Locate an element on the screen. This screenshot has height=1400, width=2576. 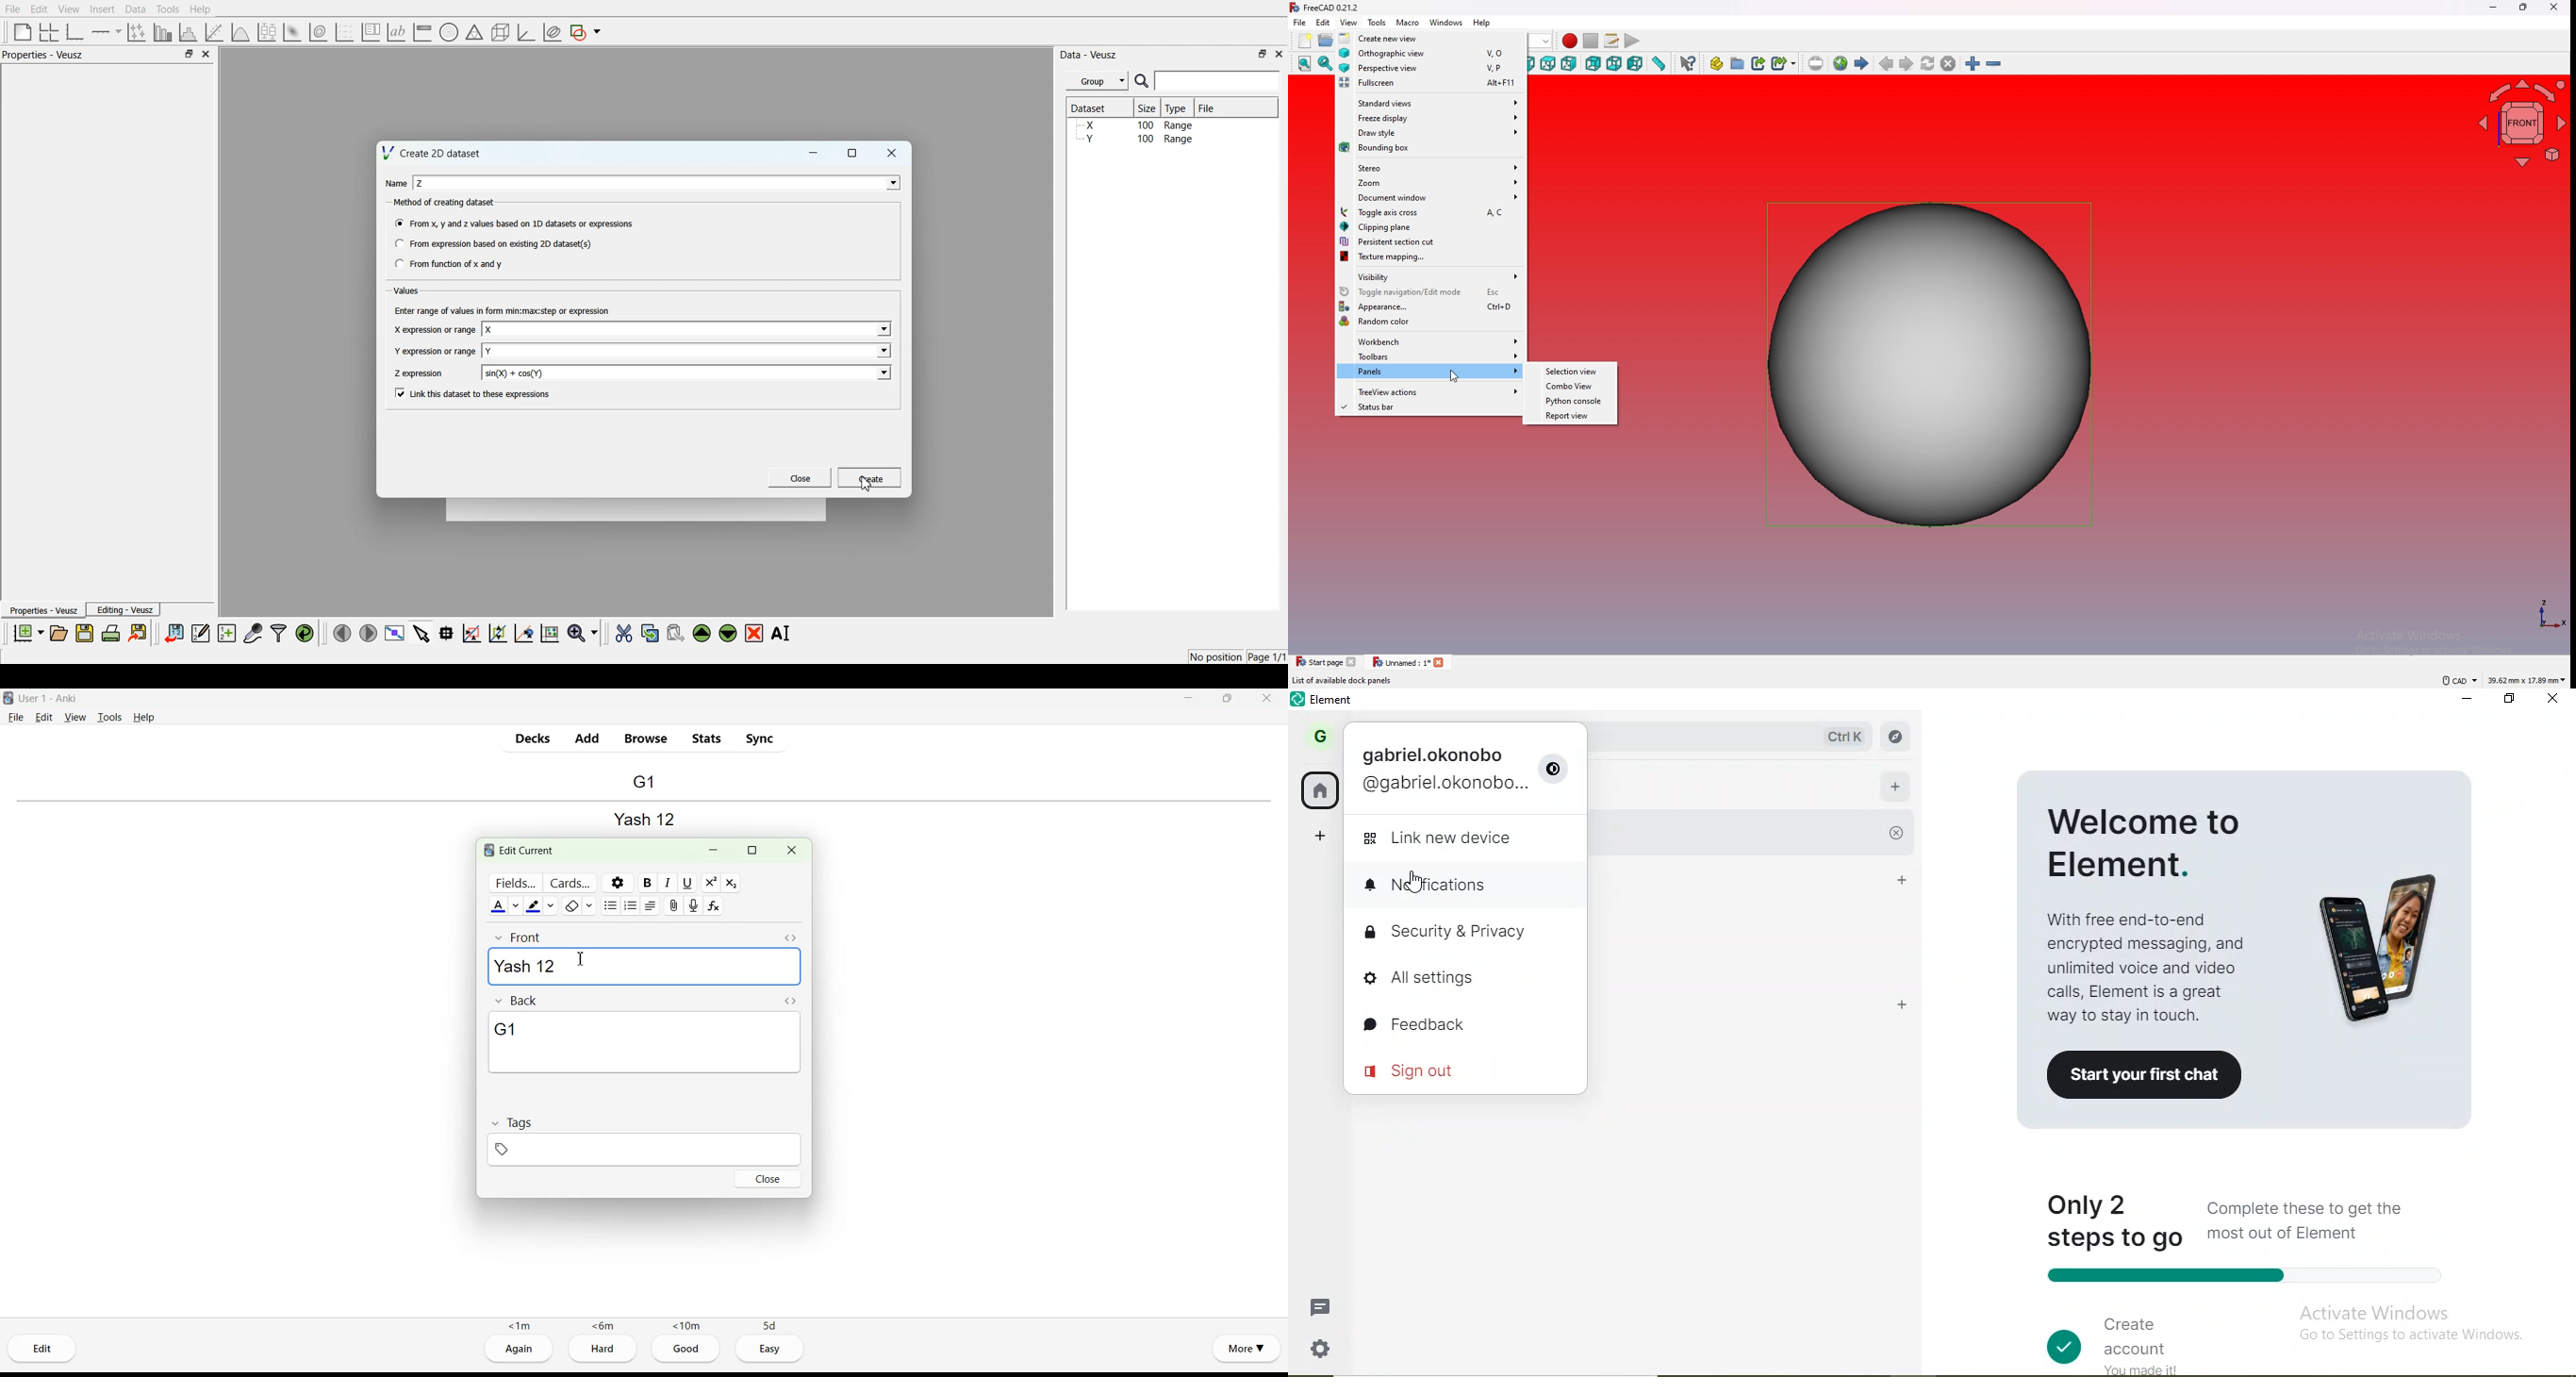
New document is located at coordinates (28, 633).